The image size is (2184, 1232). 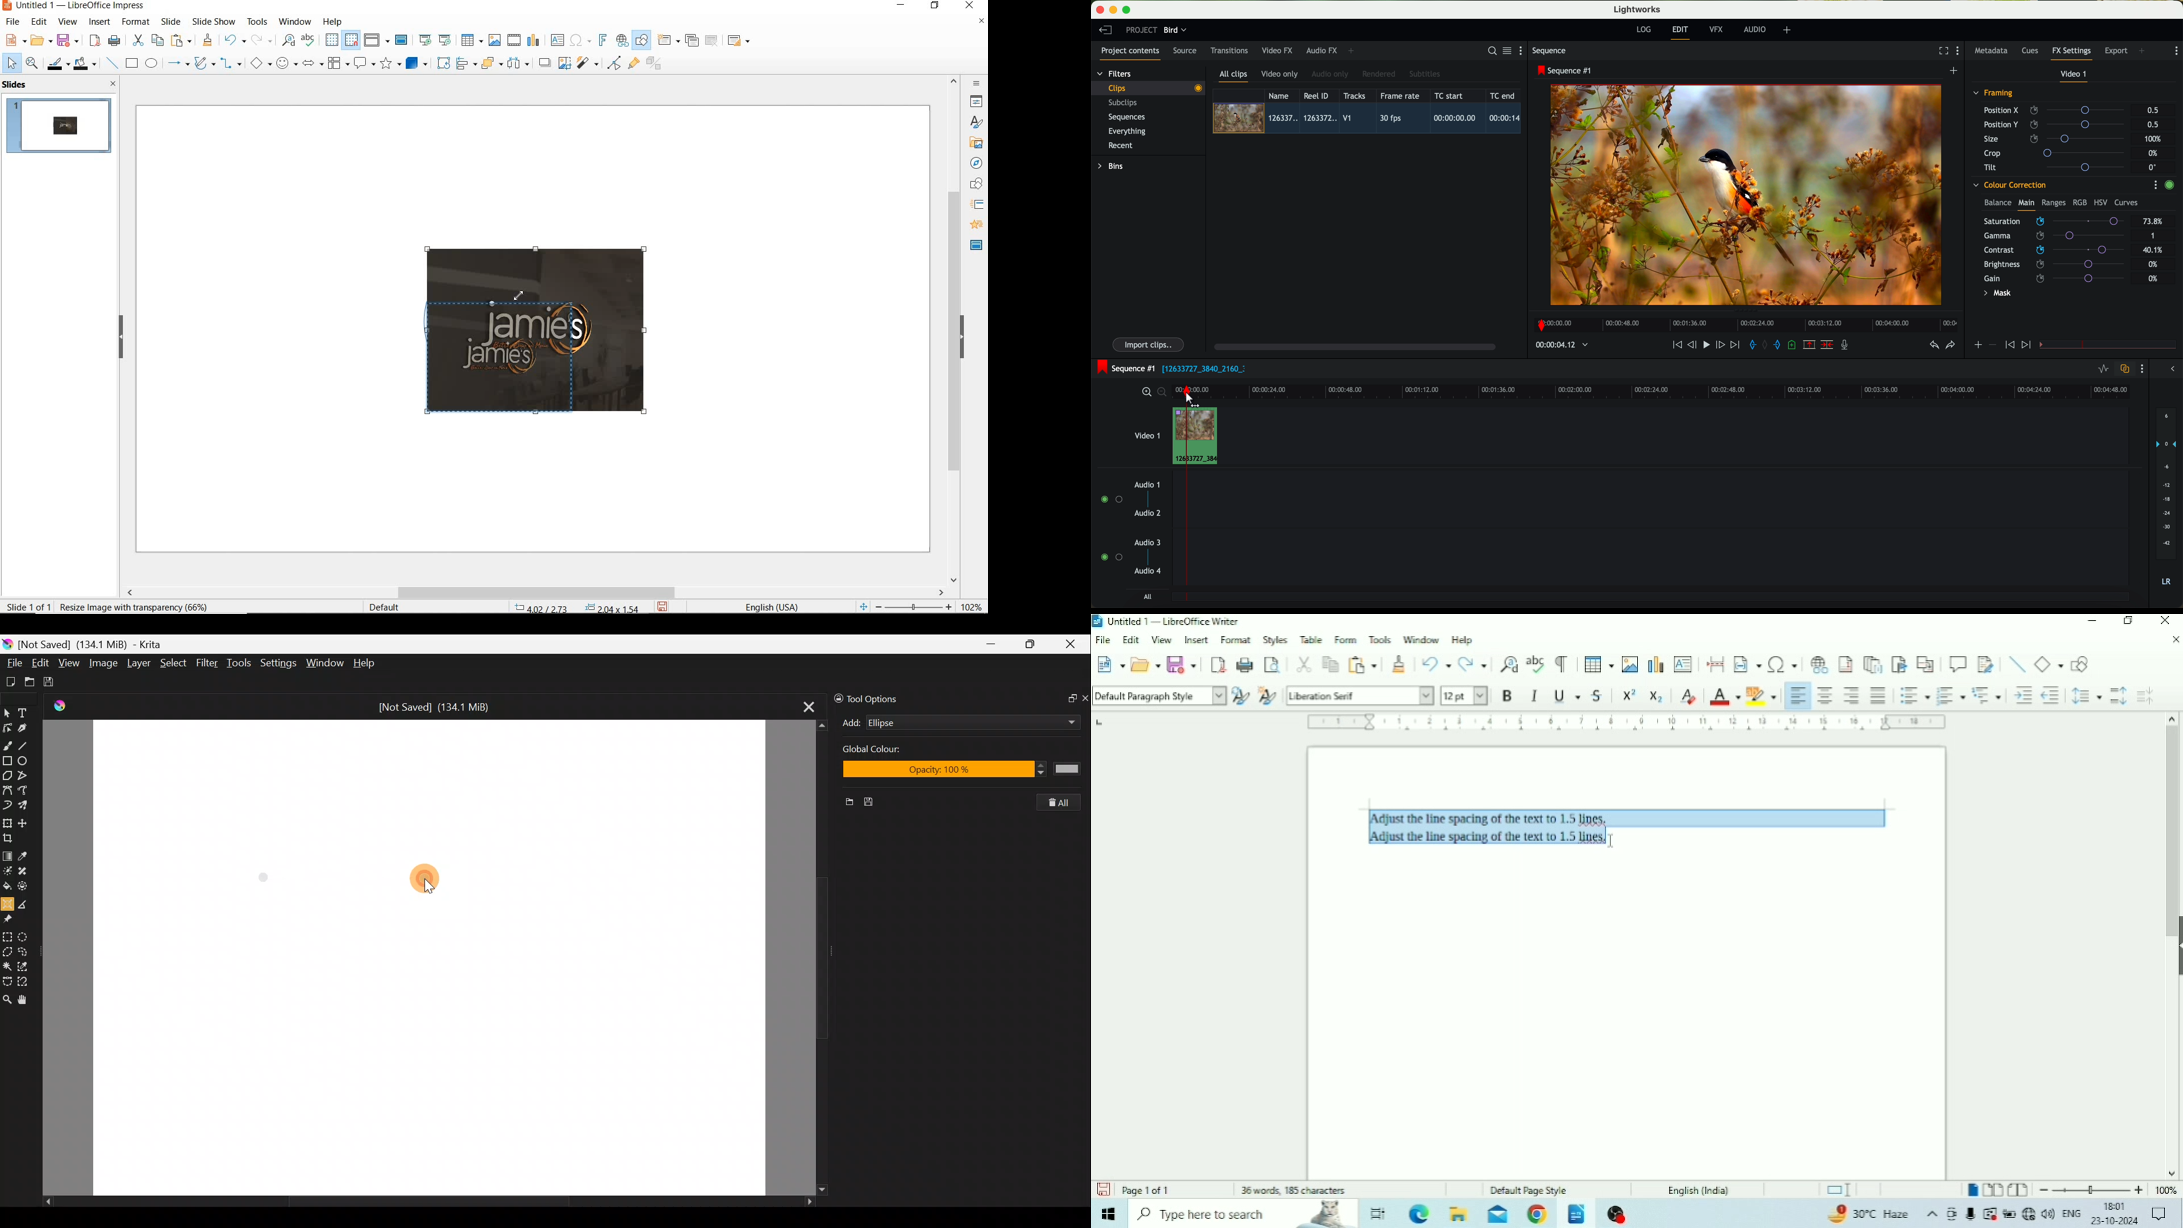 I want to click on flowchart, so click(x=338, y=64).